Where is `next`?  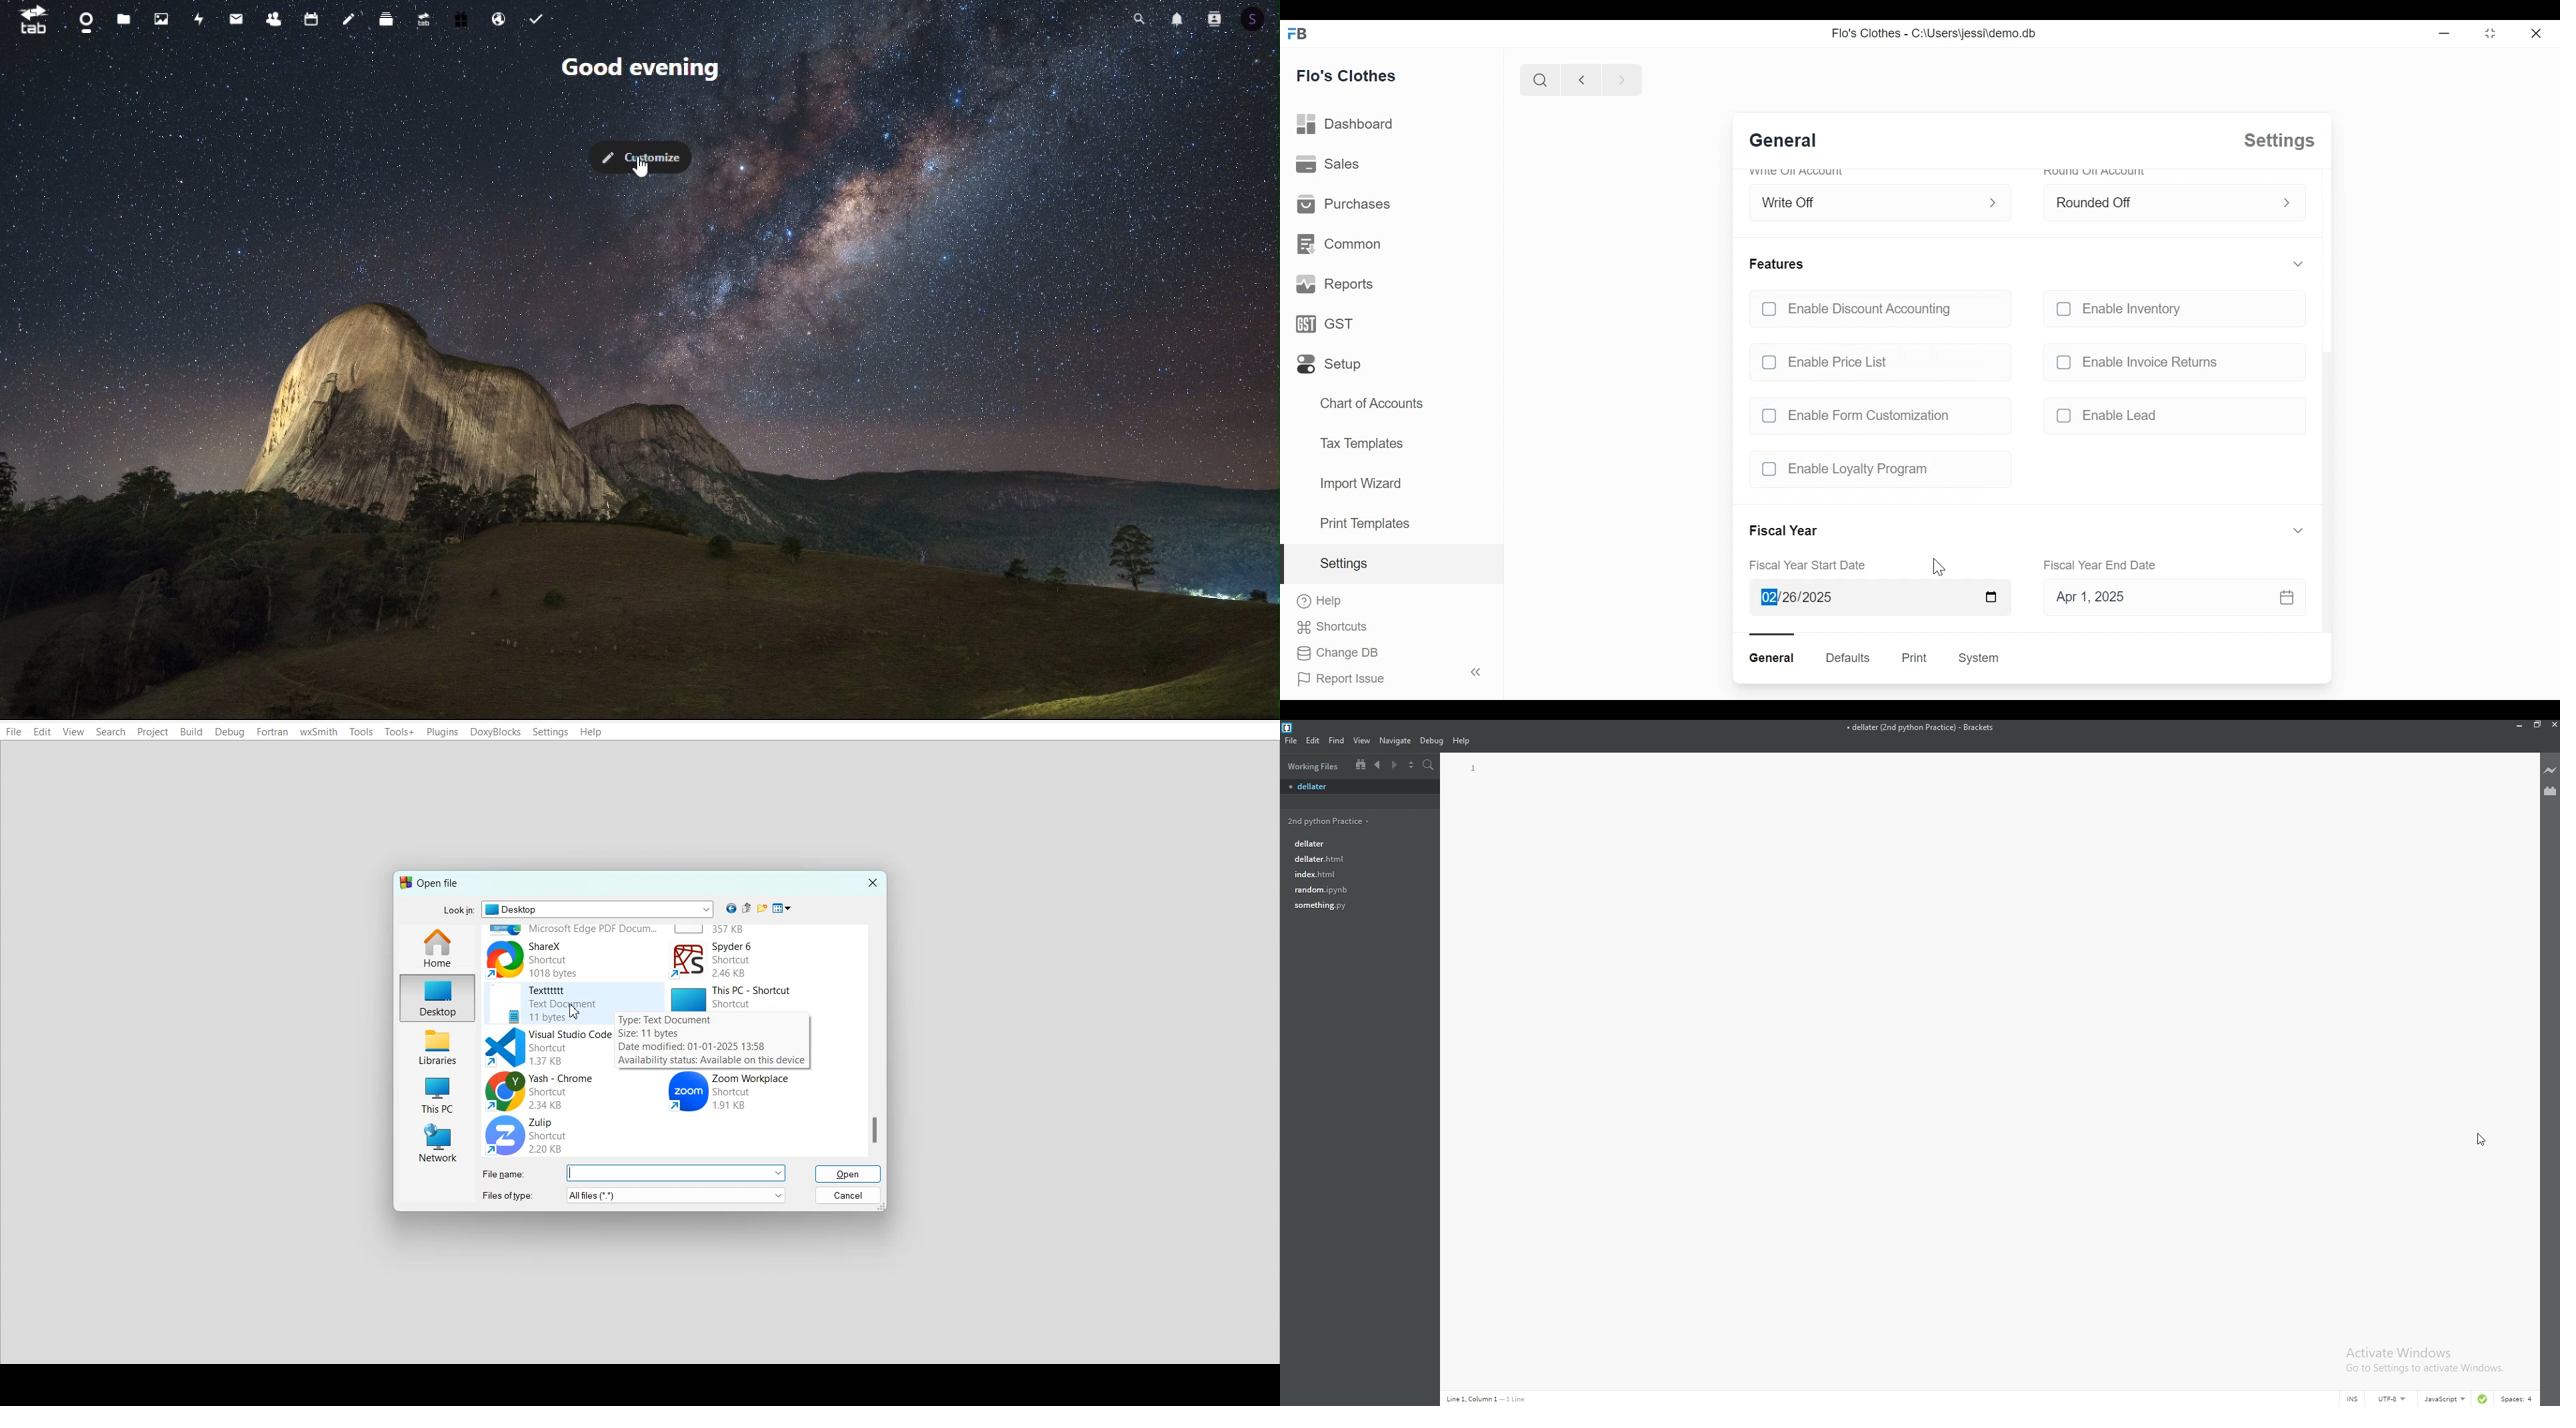 next is located at coordinates (1395, 765).